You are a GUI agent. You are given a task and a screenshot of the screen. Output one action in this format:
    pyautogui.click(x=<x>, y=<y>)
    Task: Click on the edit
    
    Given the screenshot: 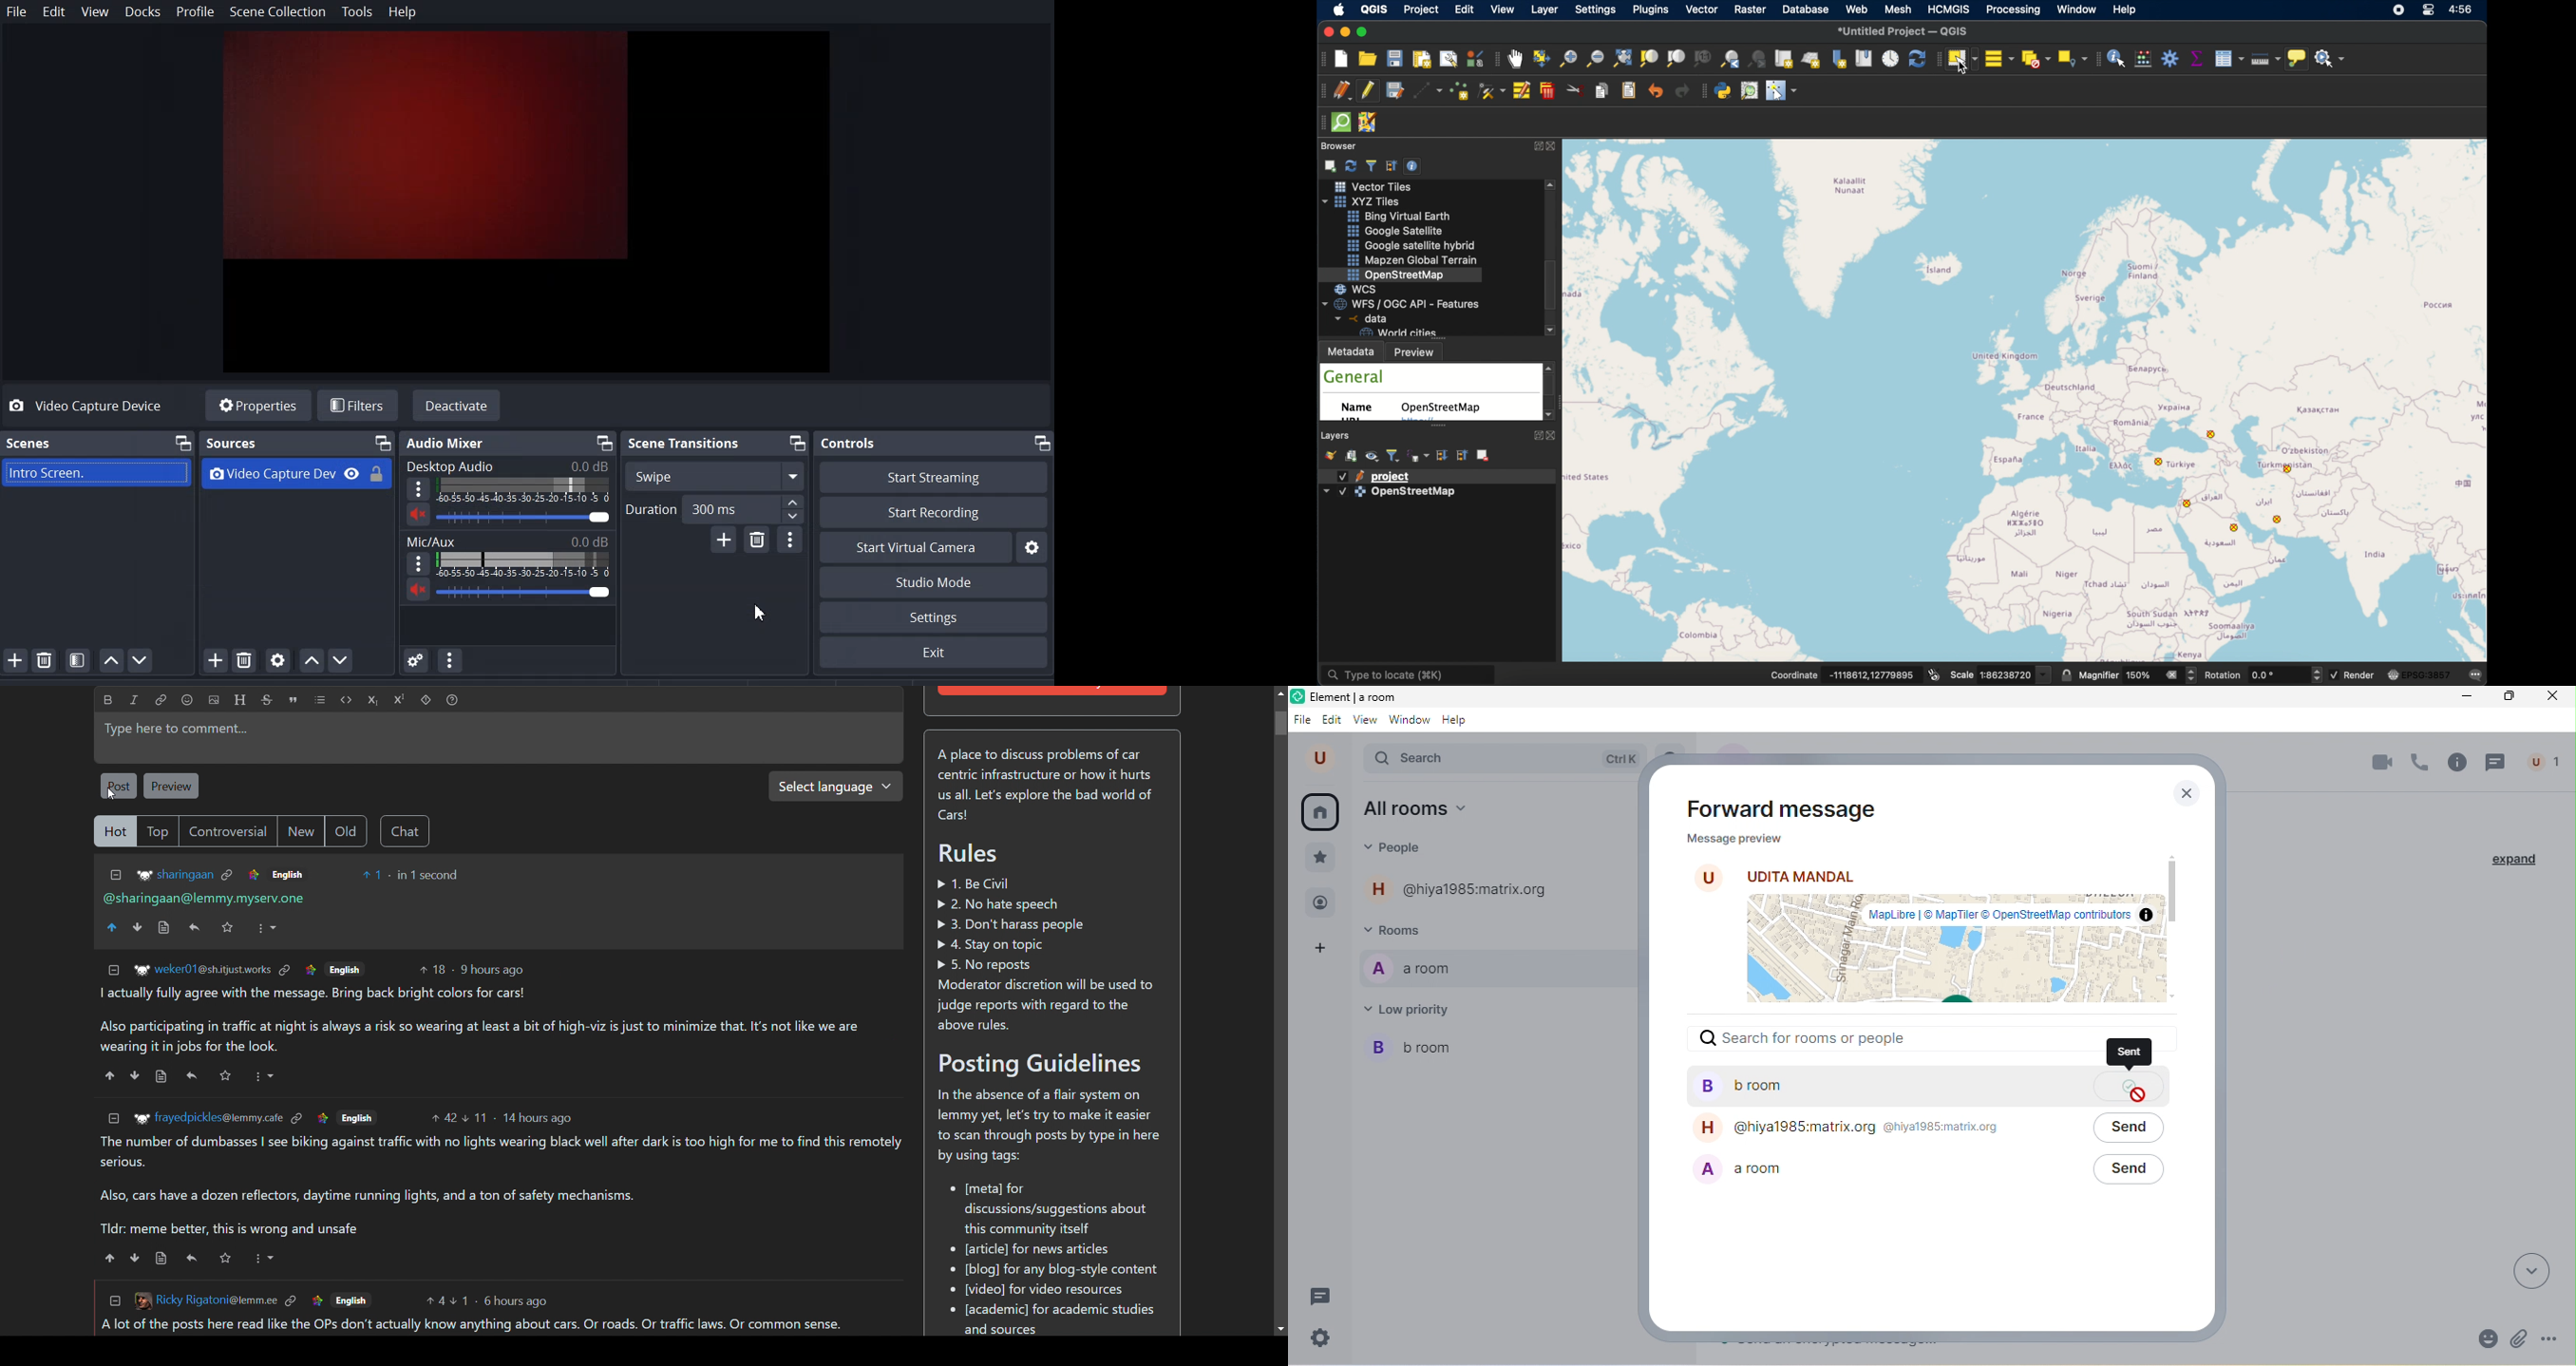 What is the action you would take?
    pyautogui.click(x=1332, y=721)
    